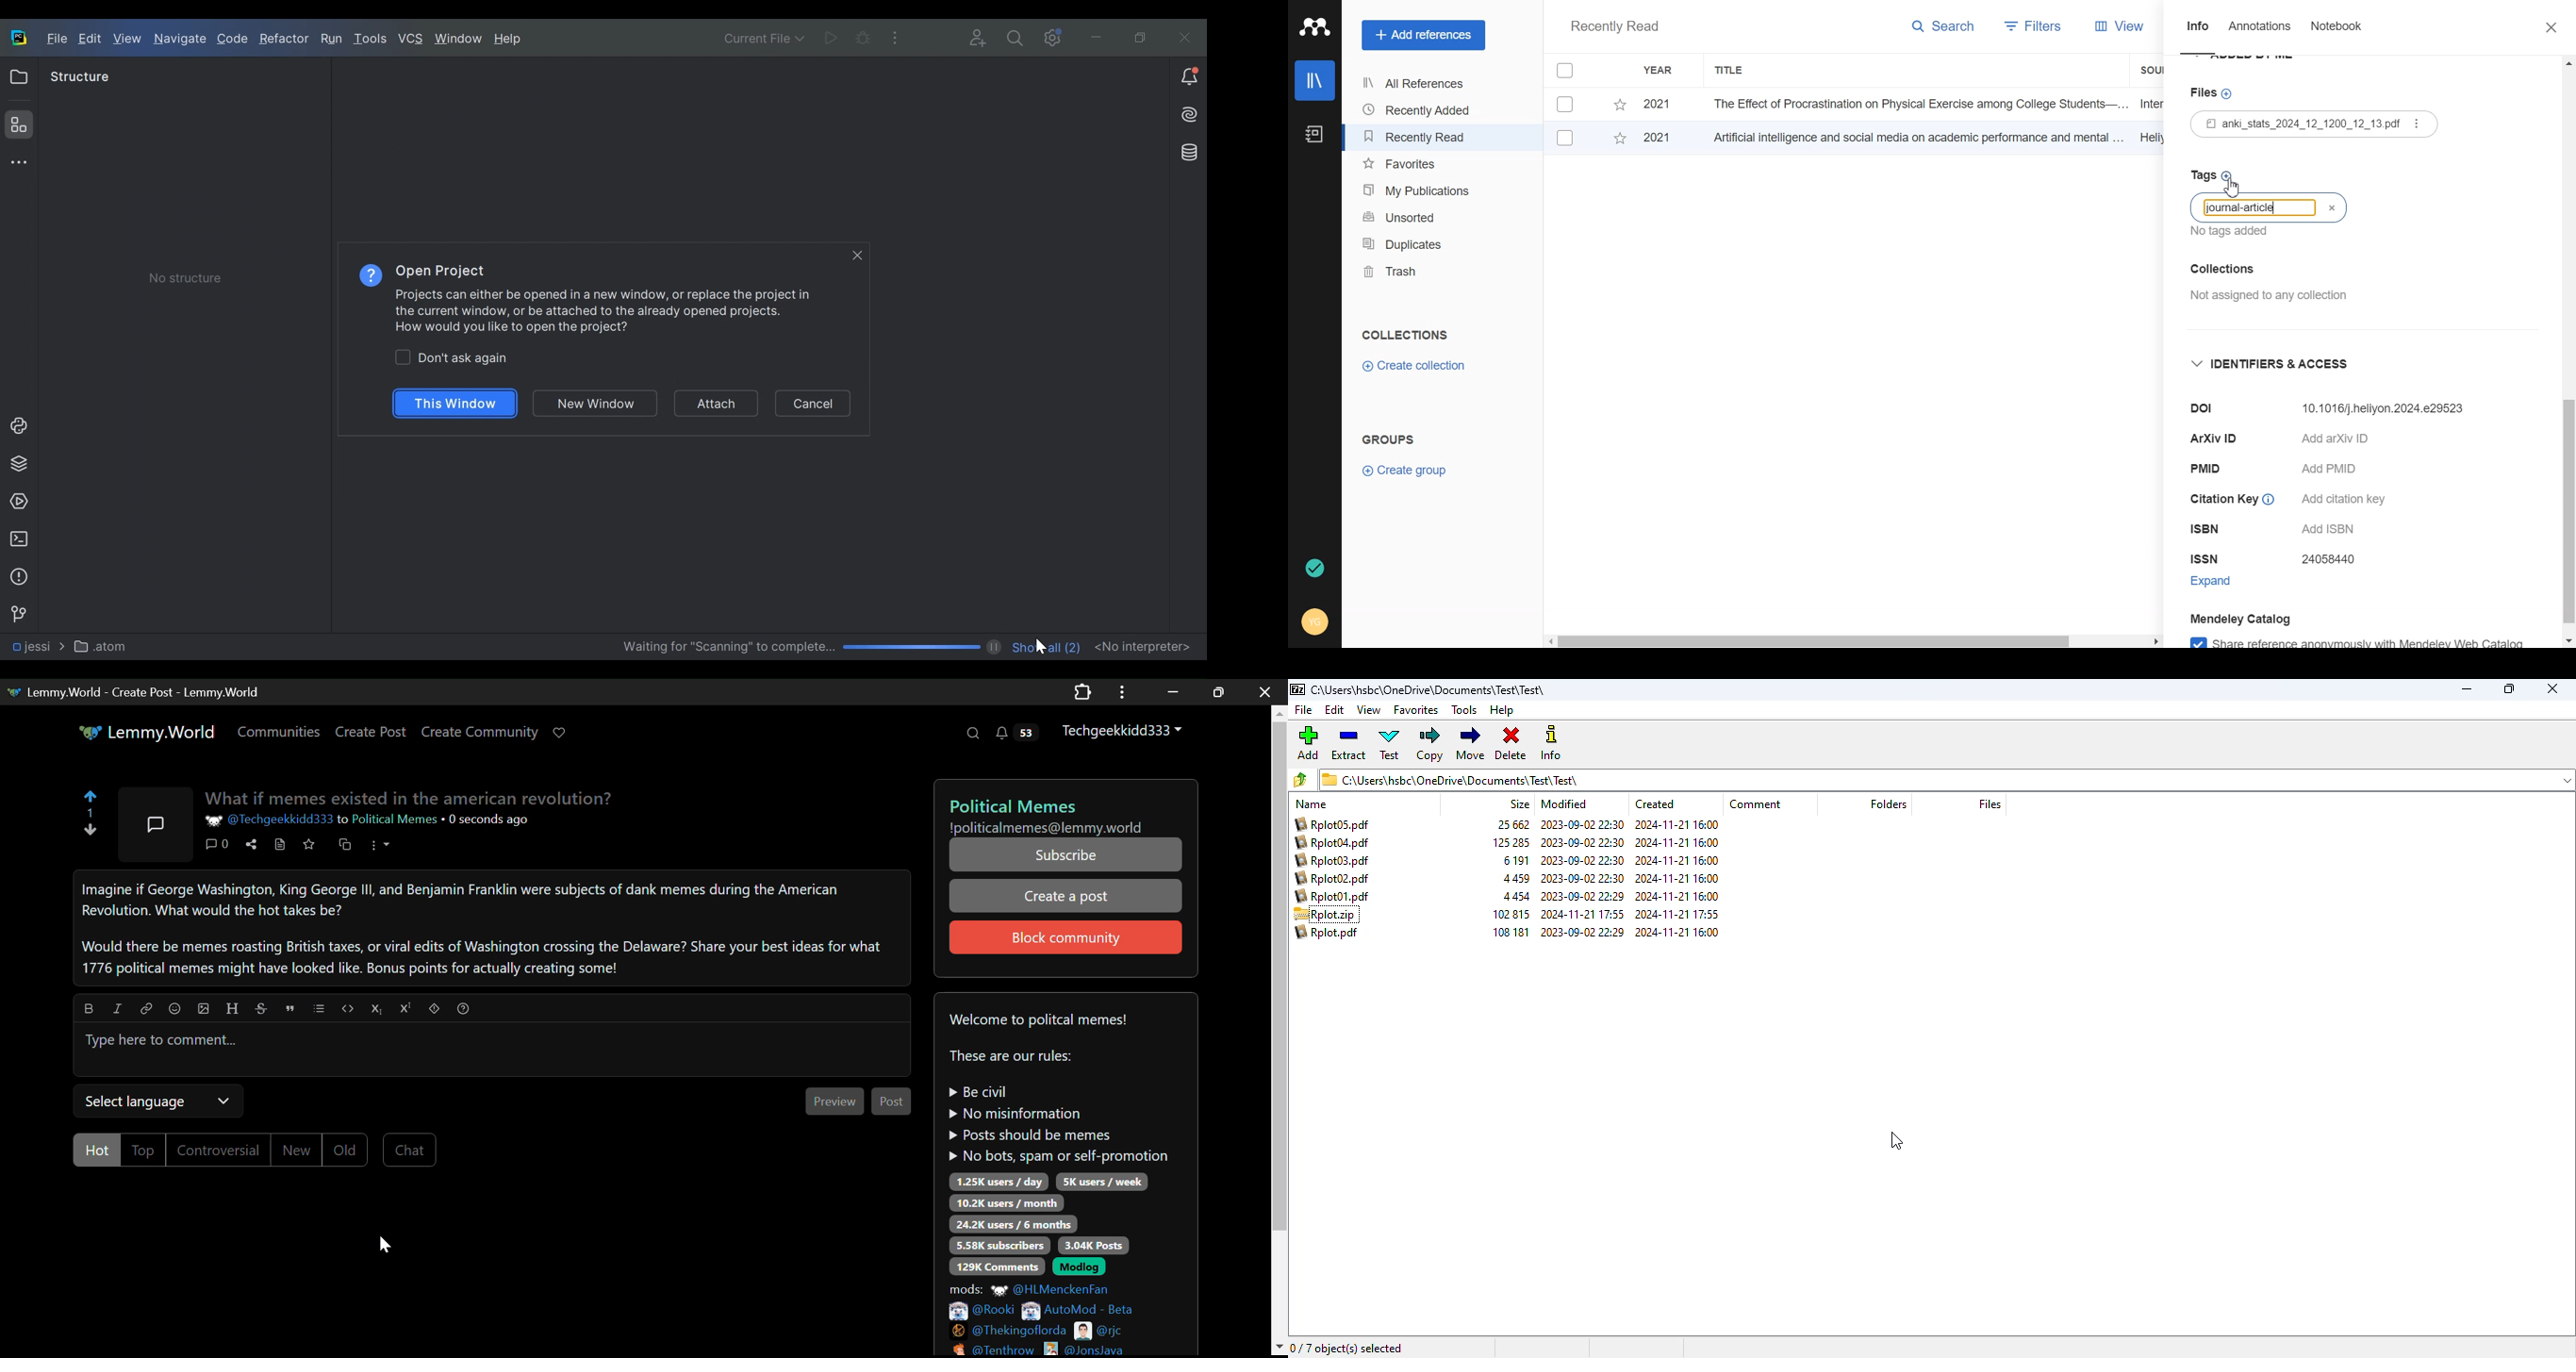  What do you see at coordinates (2544, 28) in the screenshot?
I see `Close ` at bounding box center [2544, 28].